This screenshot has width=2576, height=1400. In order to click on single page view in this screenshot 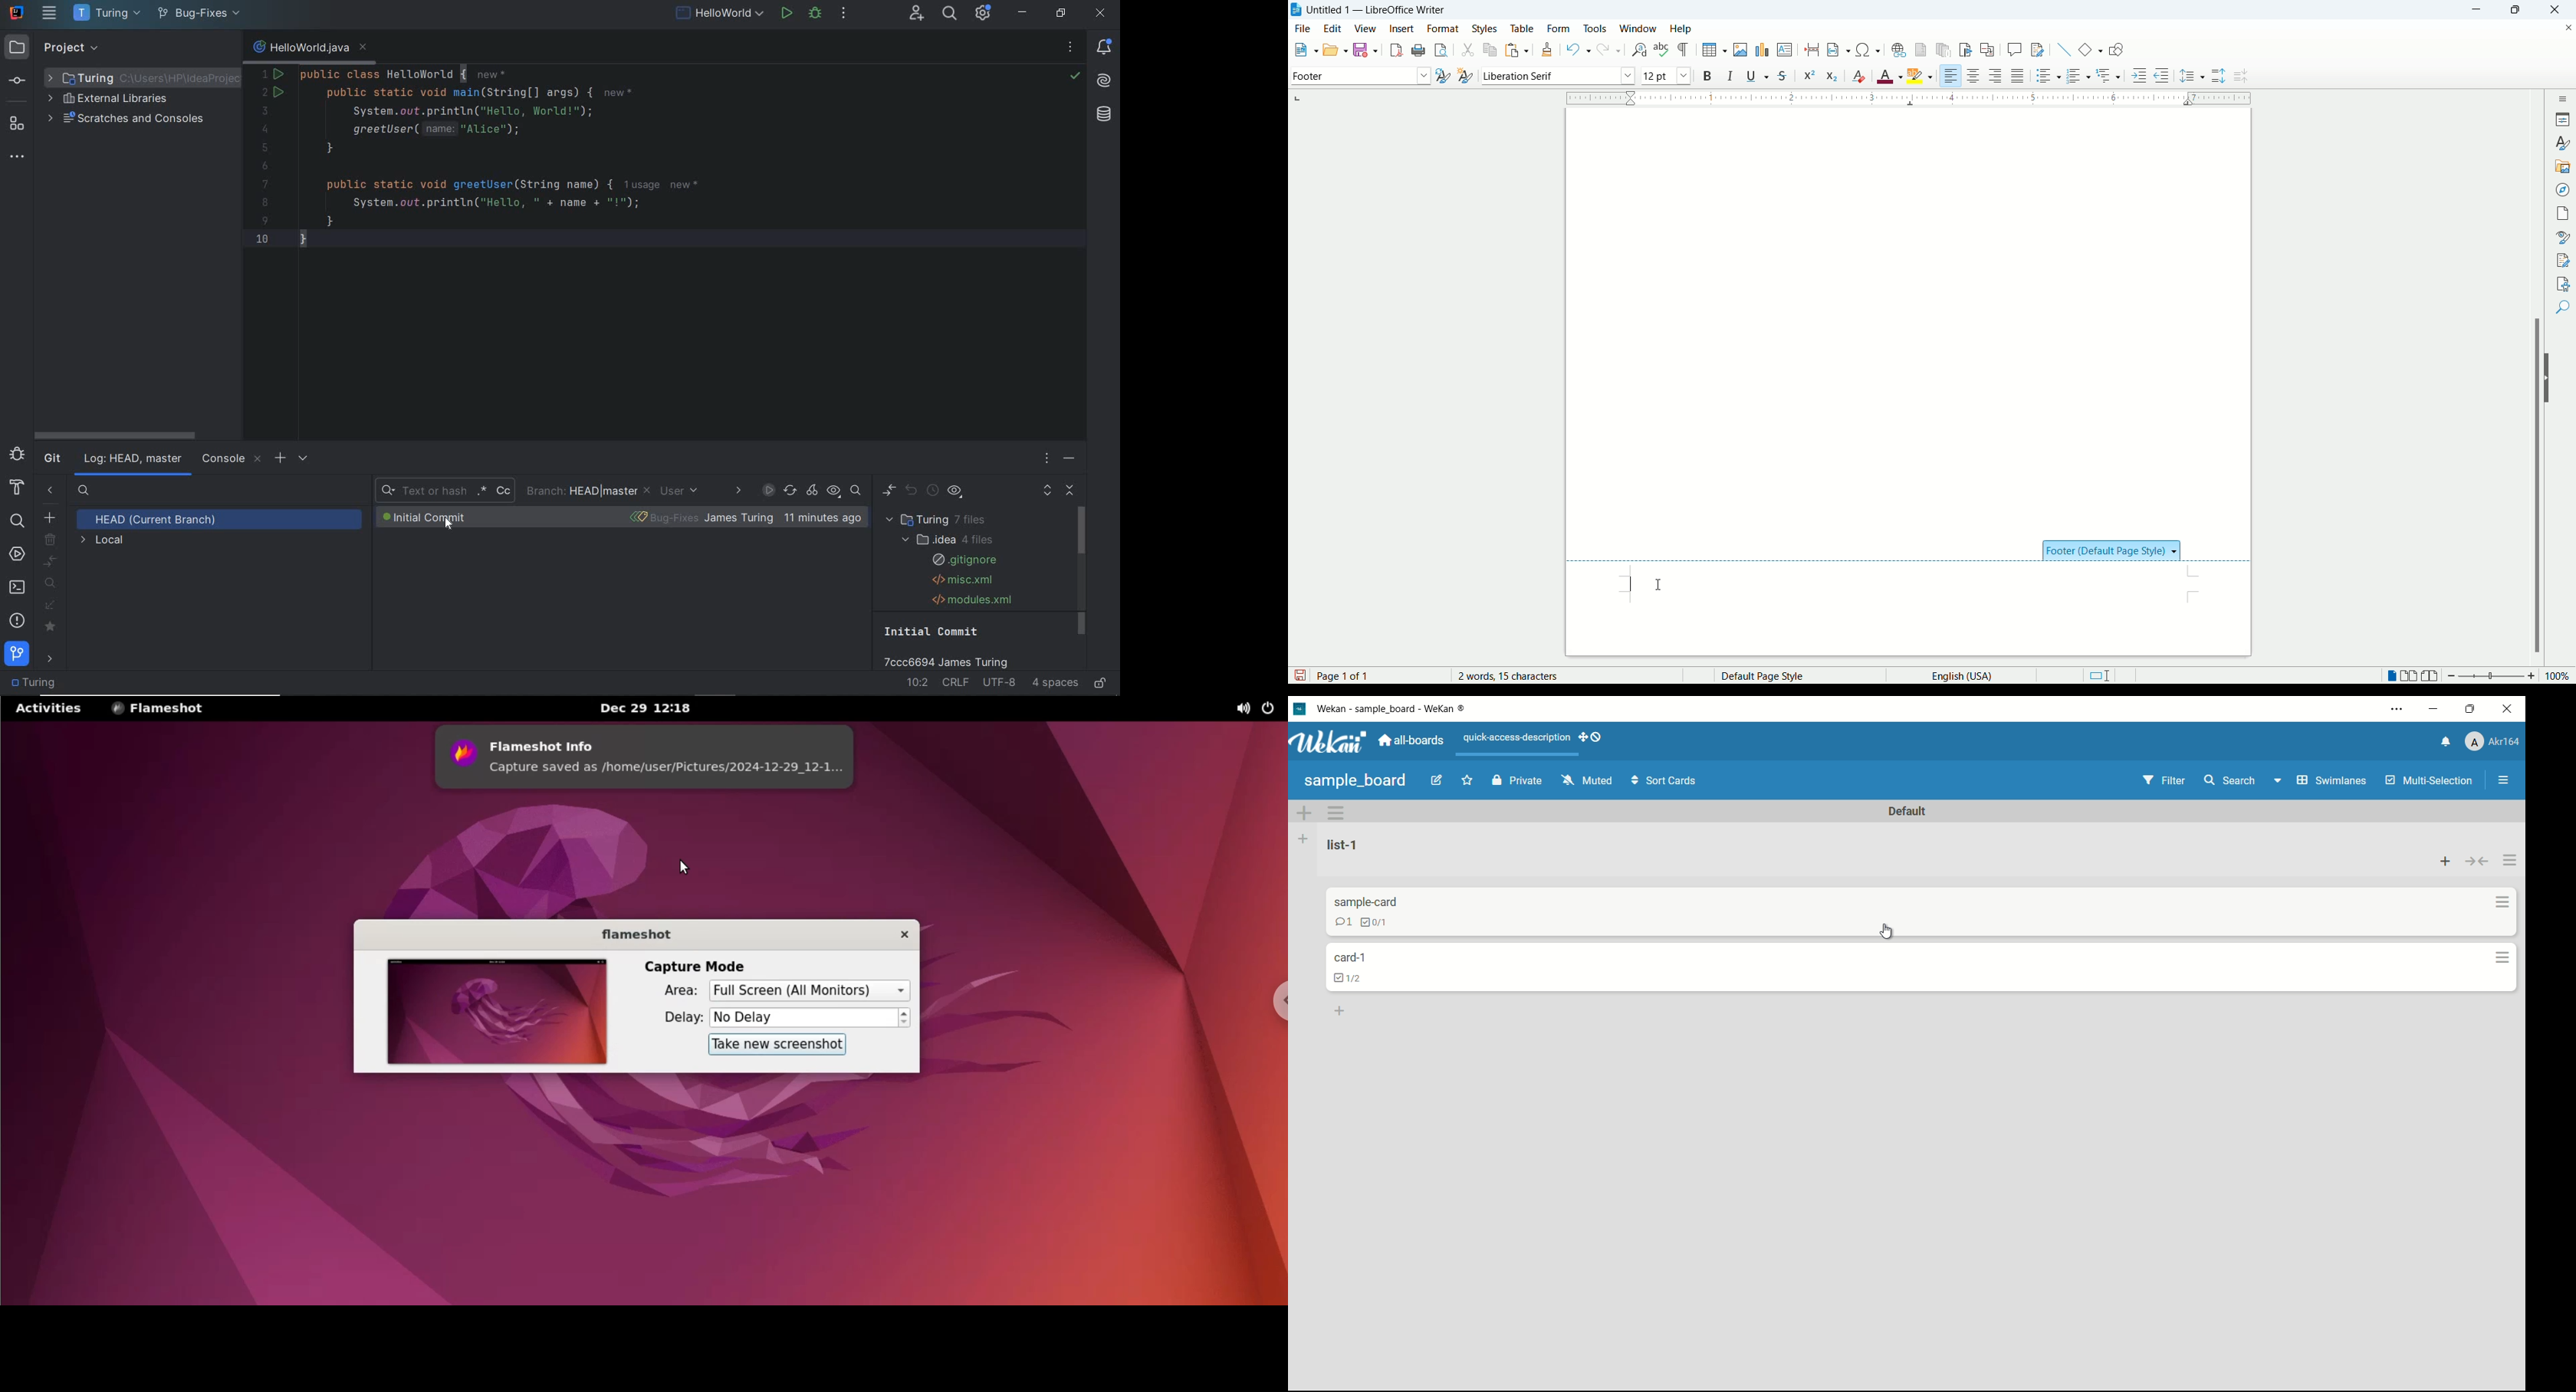, I will do `click(2393, 677)`.